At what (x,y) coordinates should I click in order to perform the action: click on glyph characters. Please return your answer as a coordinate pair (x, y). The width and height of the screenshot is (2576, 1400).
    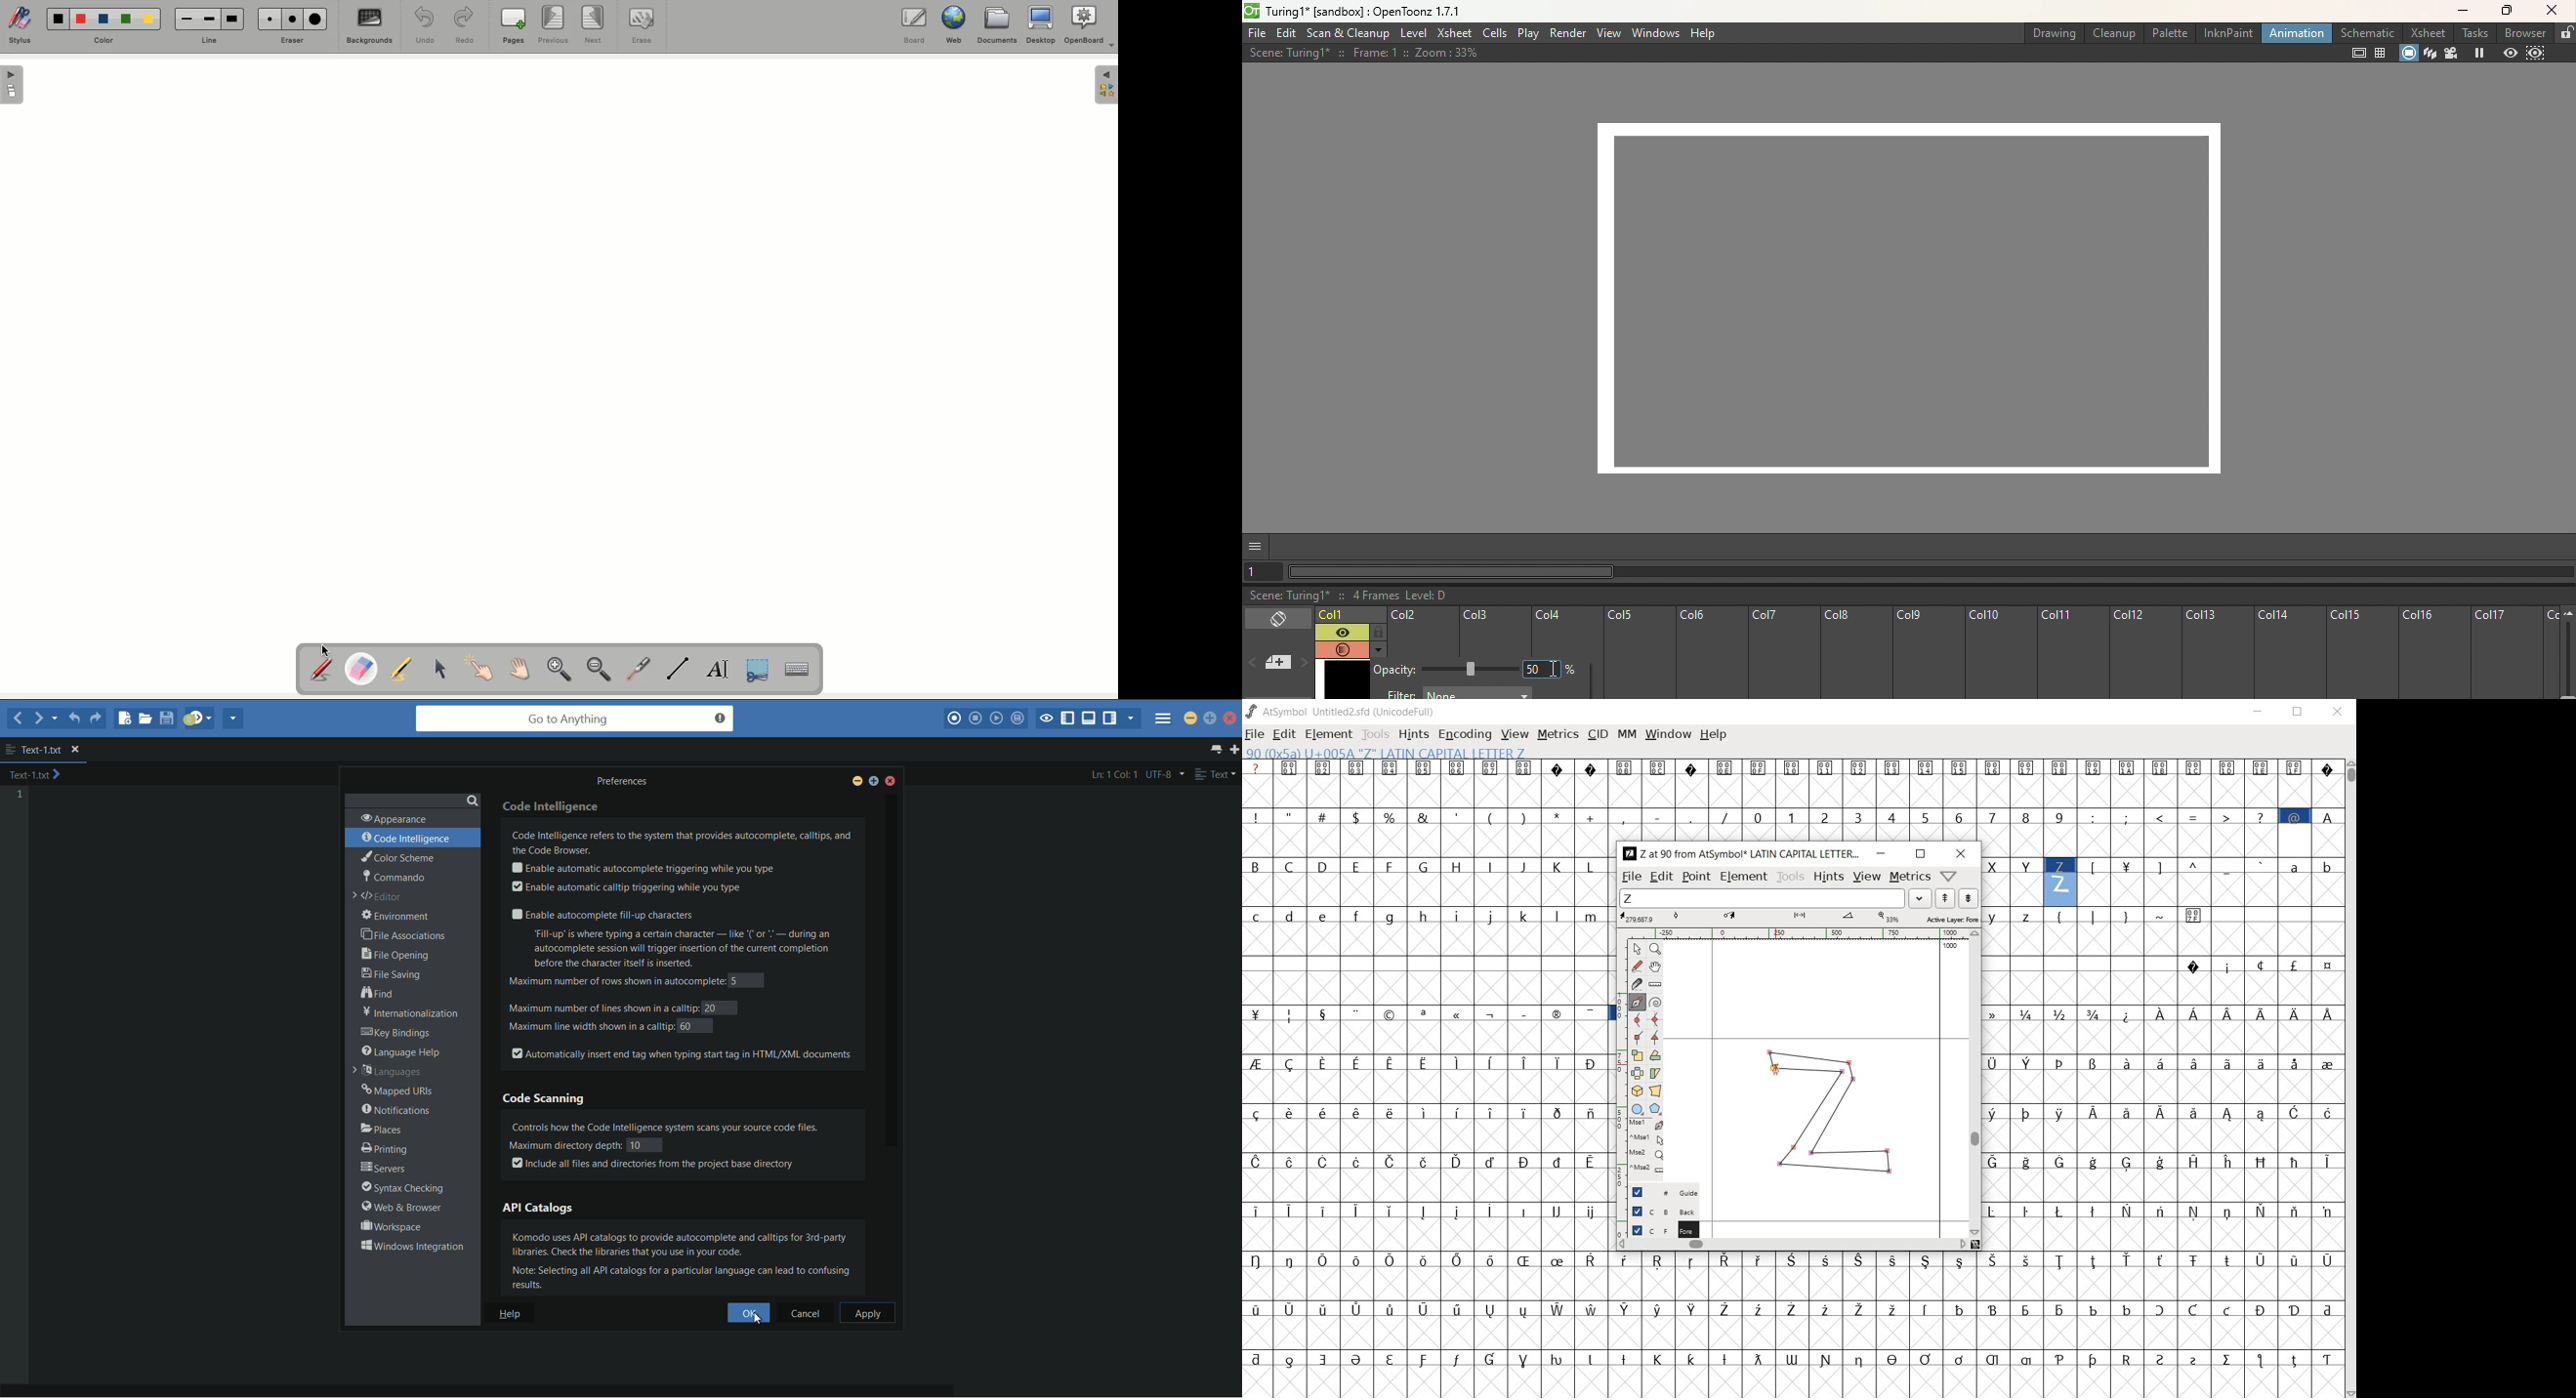
    Looking at the image, I should click on (1991, 800).